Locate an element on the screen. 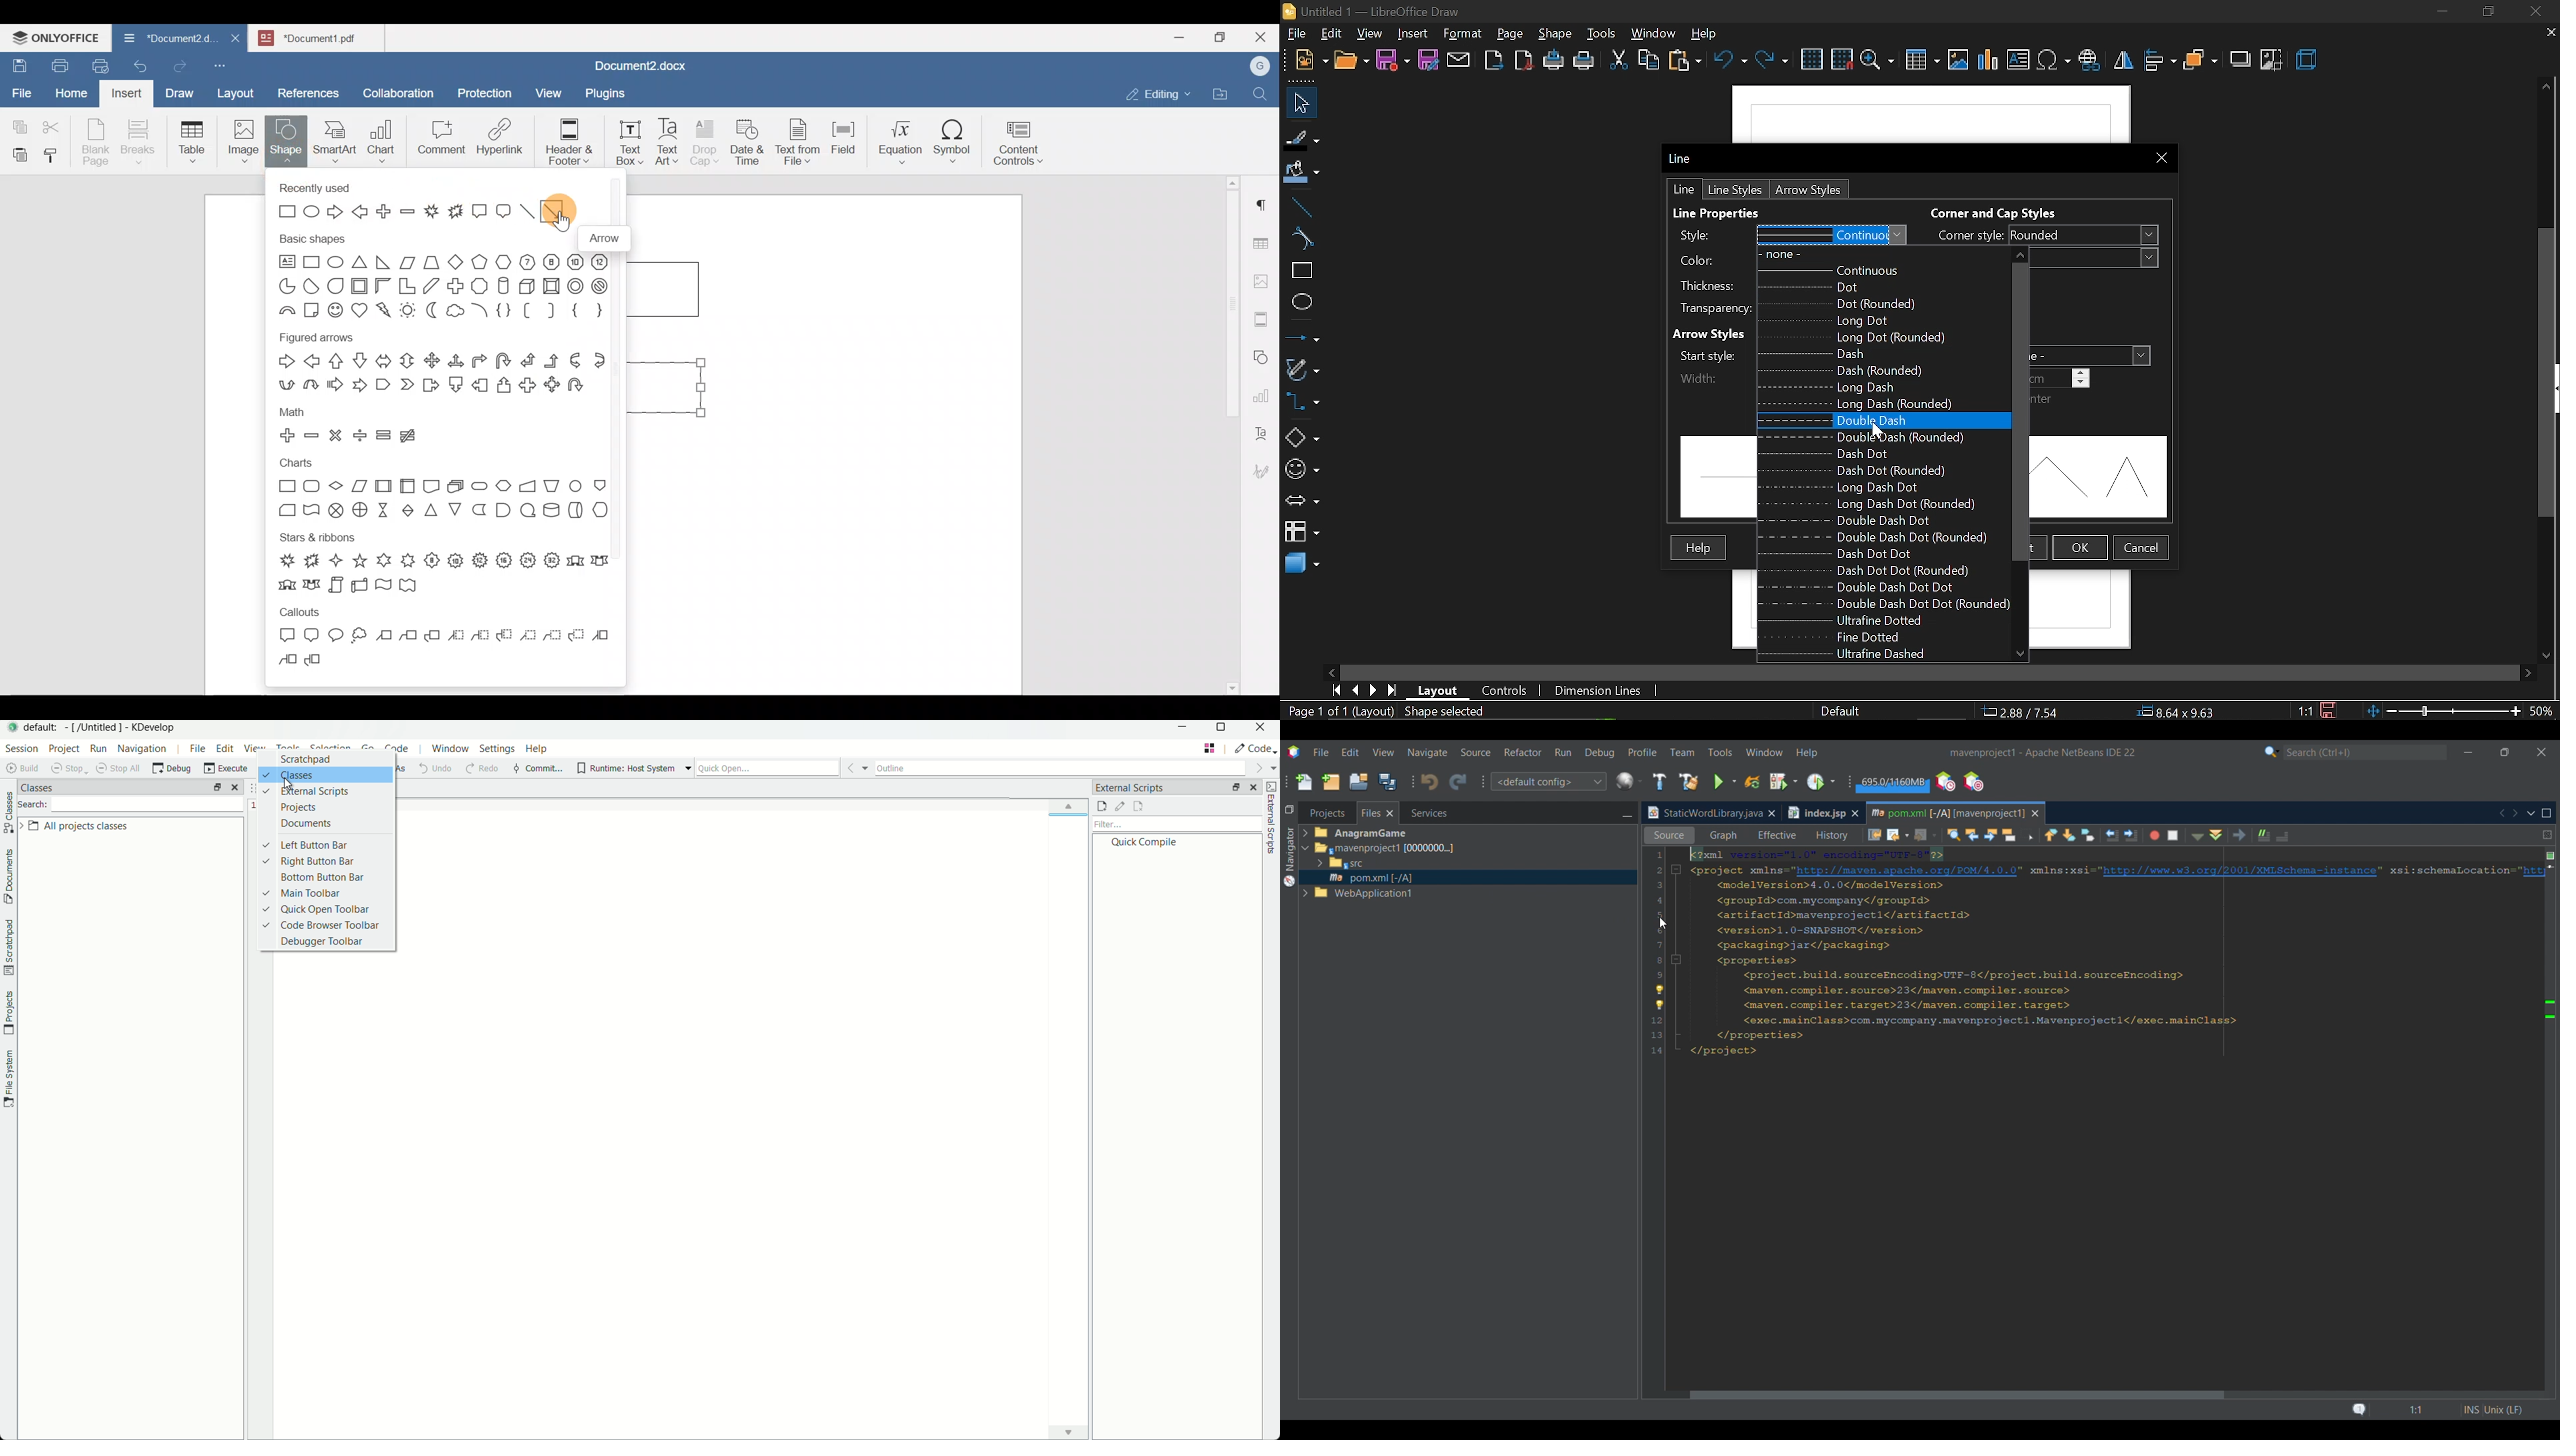 The image size is (2576, 1456). Header & footer is located at coordinates (565, 141).